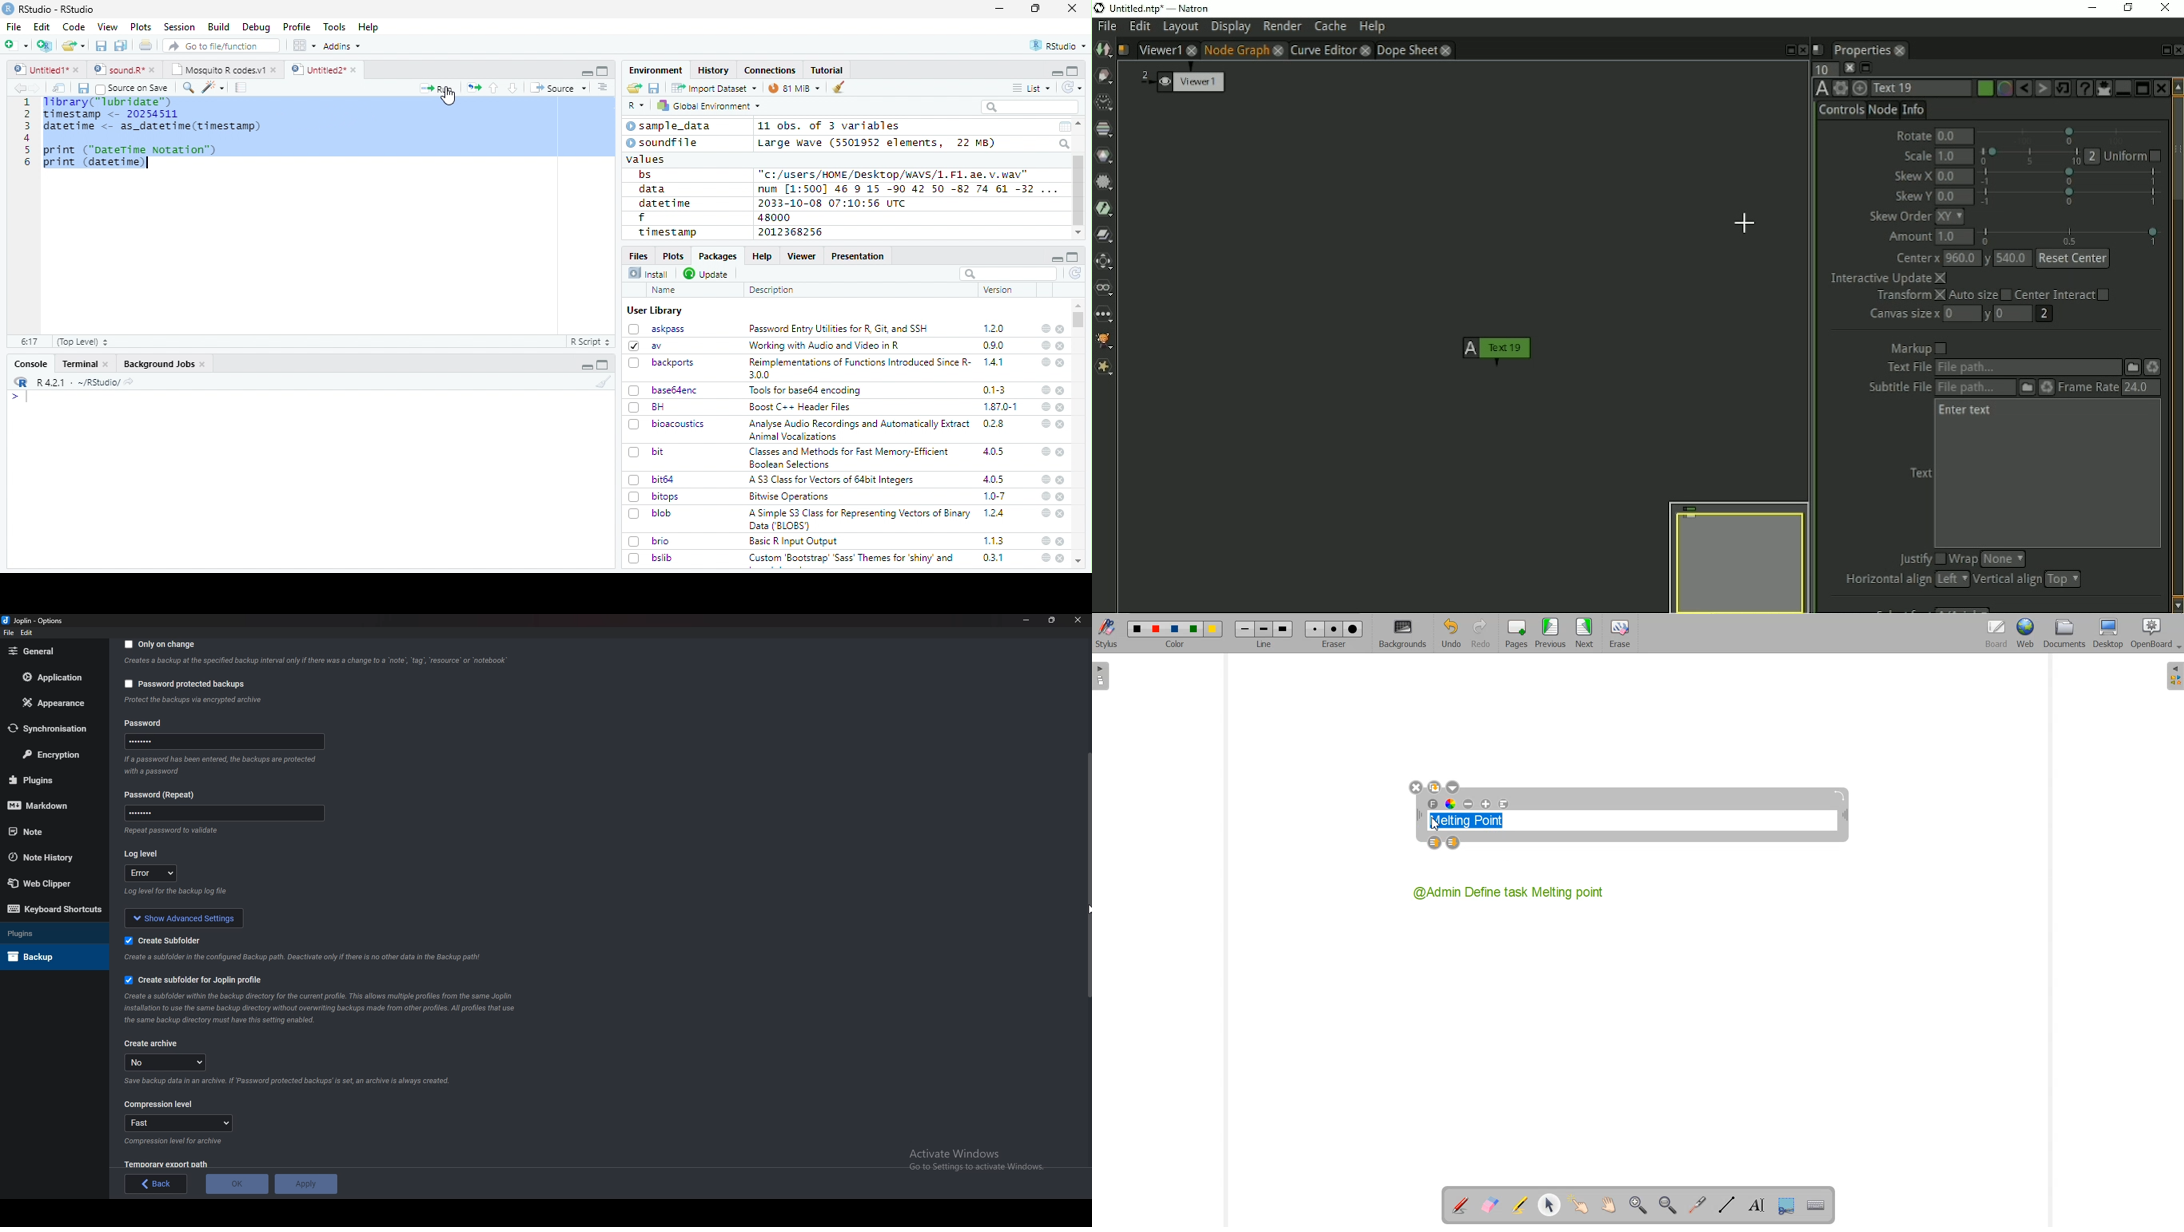 The image size is (2184, 1232). What do you see at coordinates (795, 542) in the screenshot?
I see `Basic R Input Output` at bounding box center [795, 542].